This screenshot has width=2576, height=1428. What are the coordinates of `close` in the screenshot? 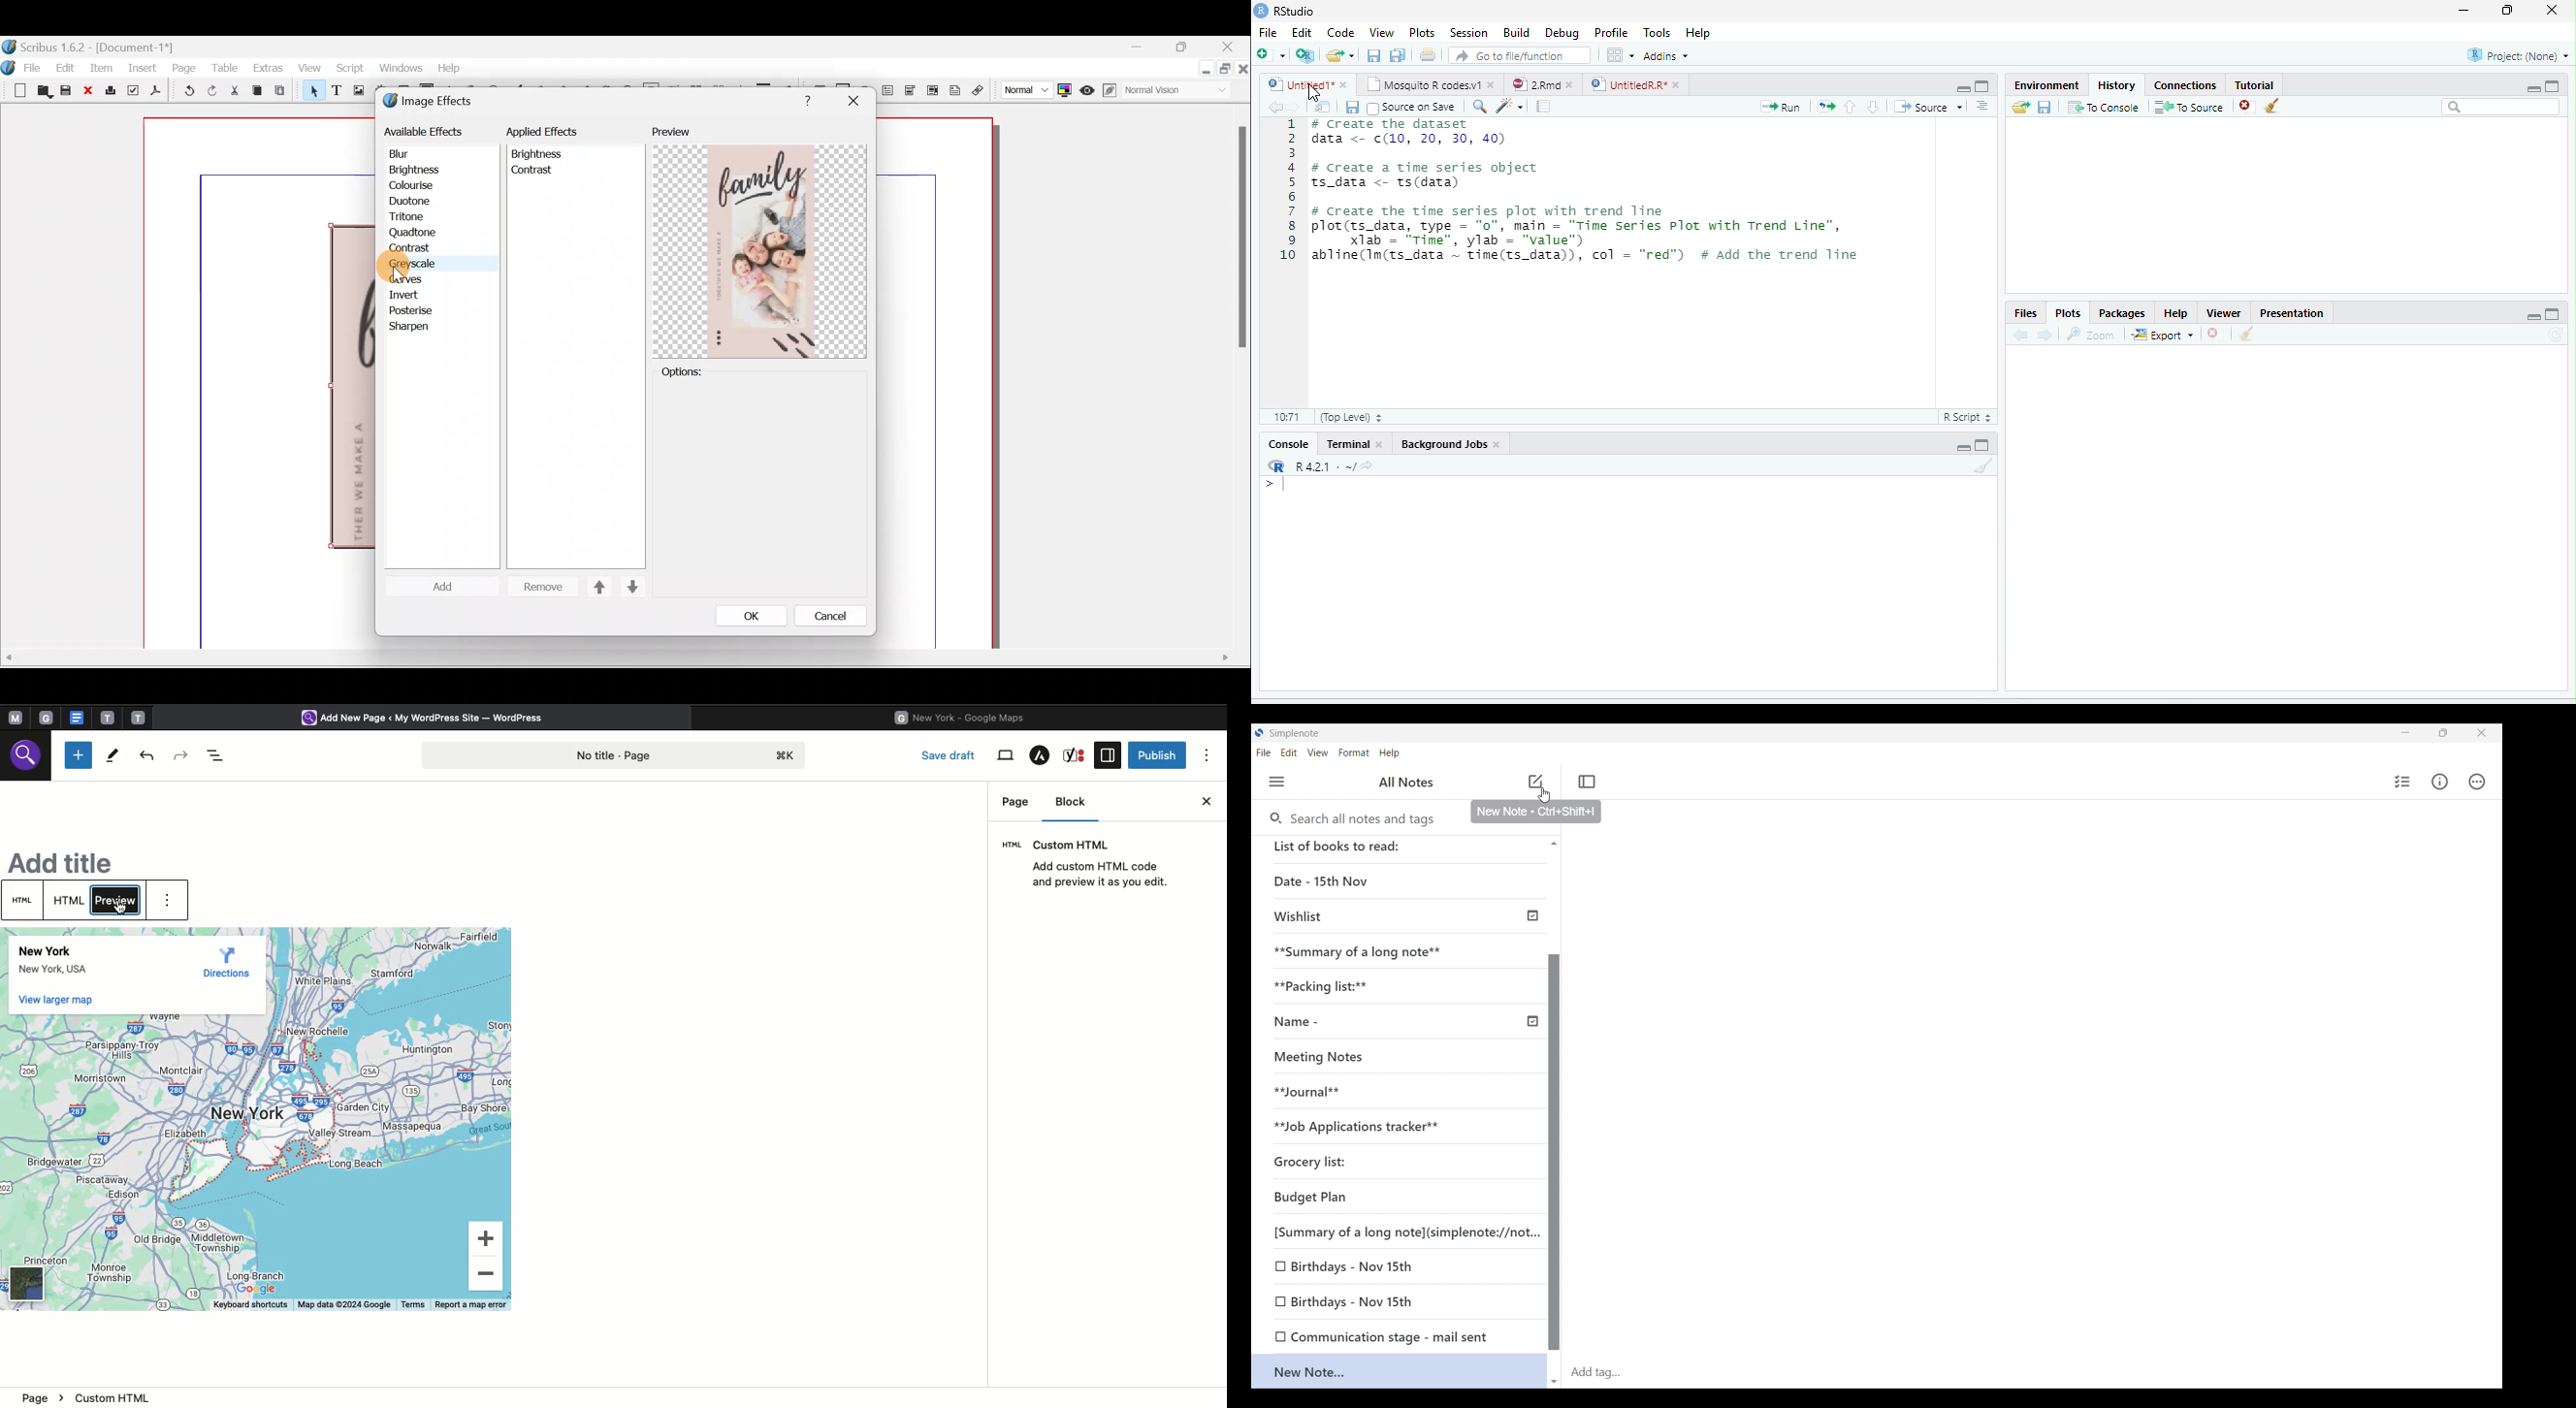 It's located at (855, 100).